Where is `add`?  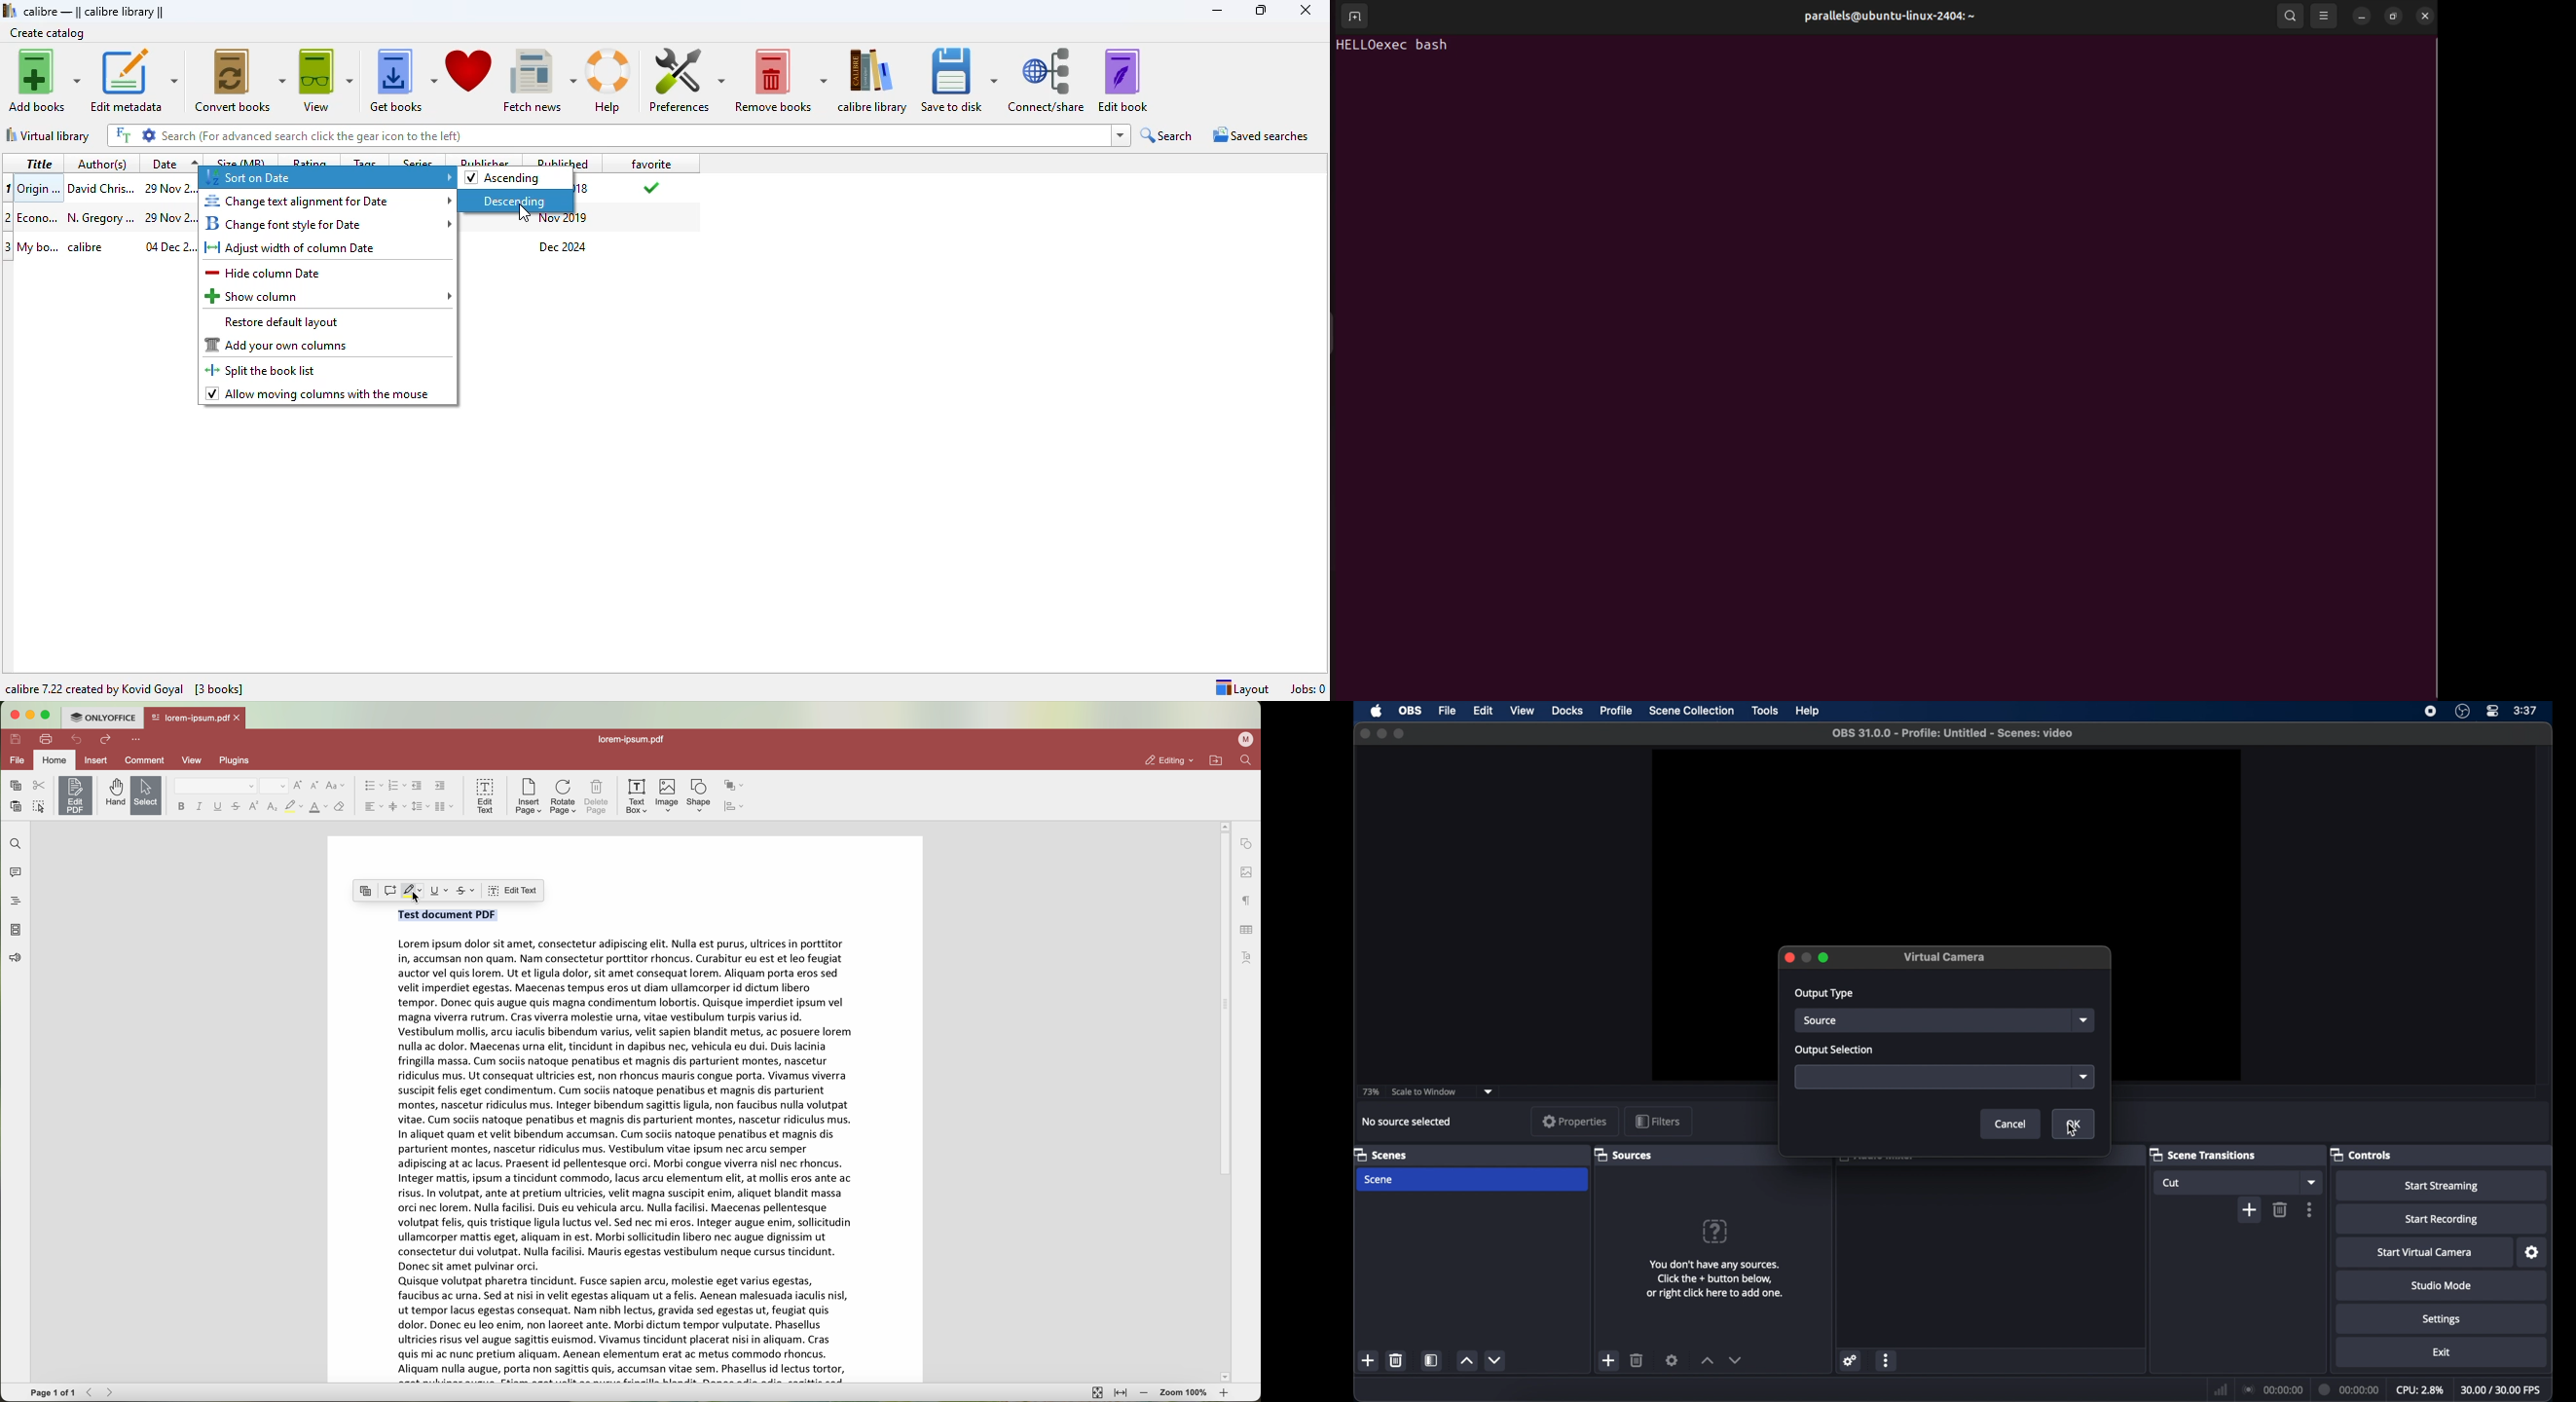 add is located at coordinates (2249, 1211).